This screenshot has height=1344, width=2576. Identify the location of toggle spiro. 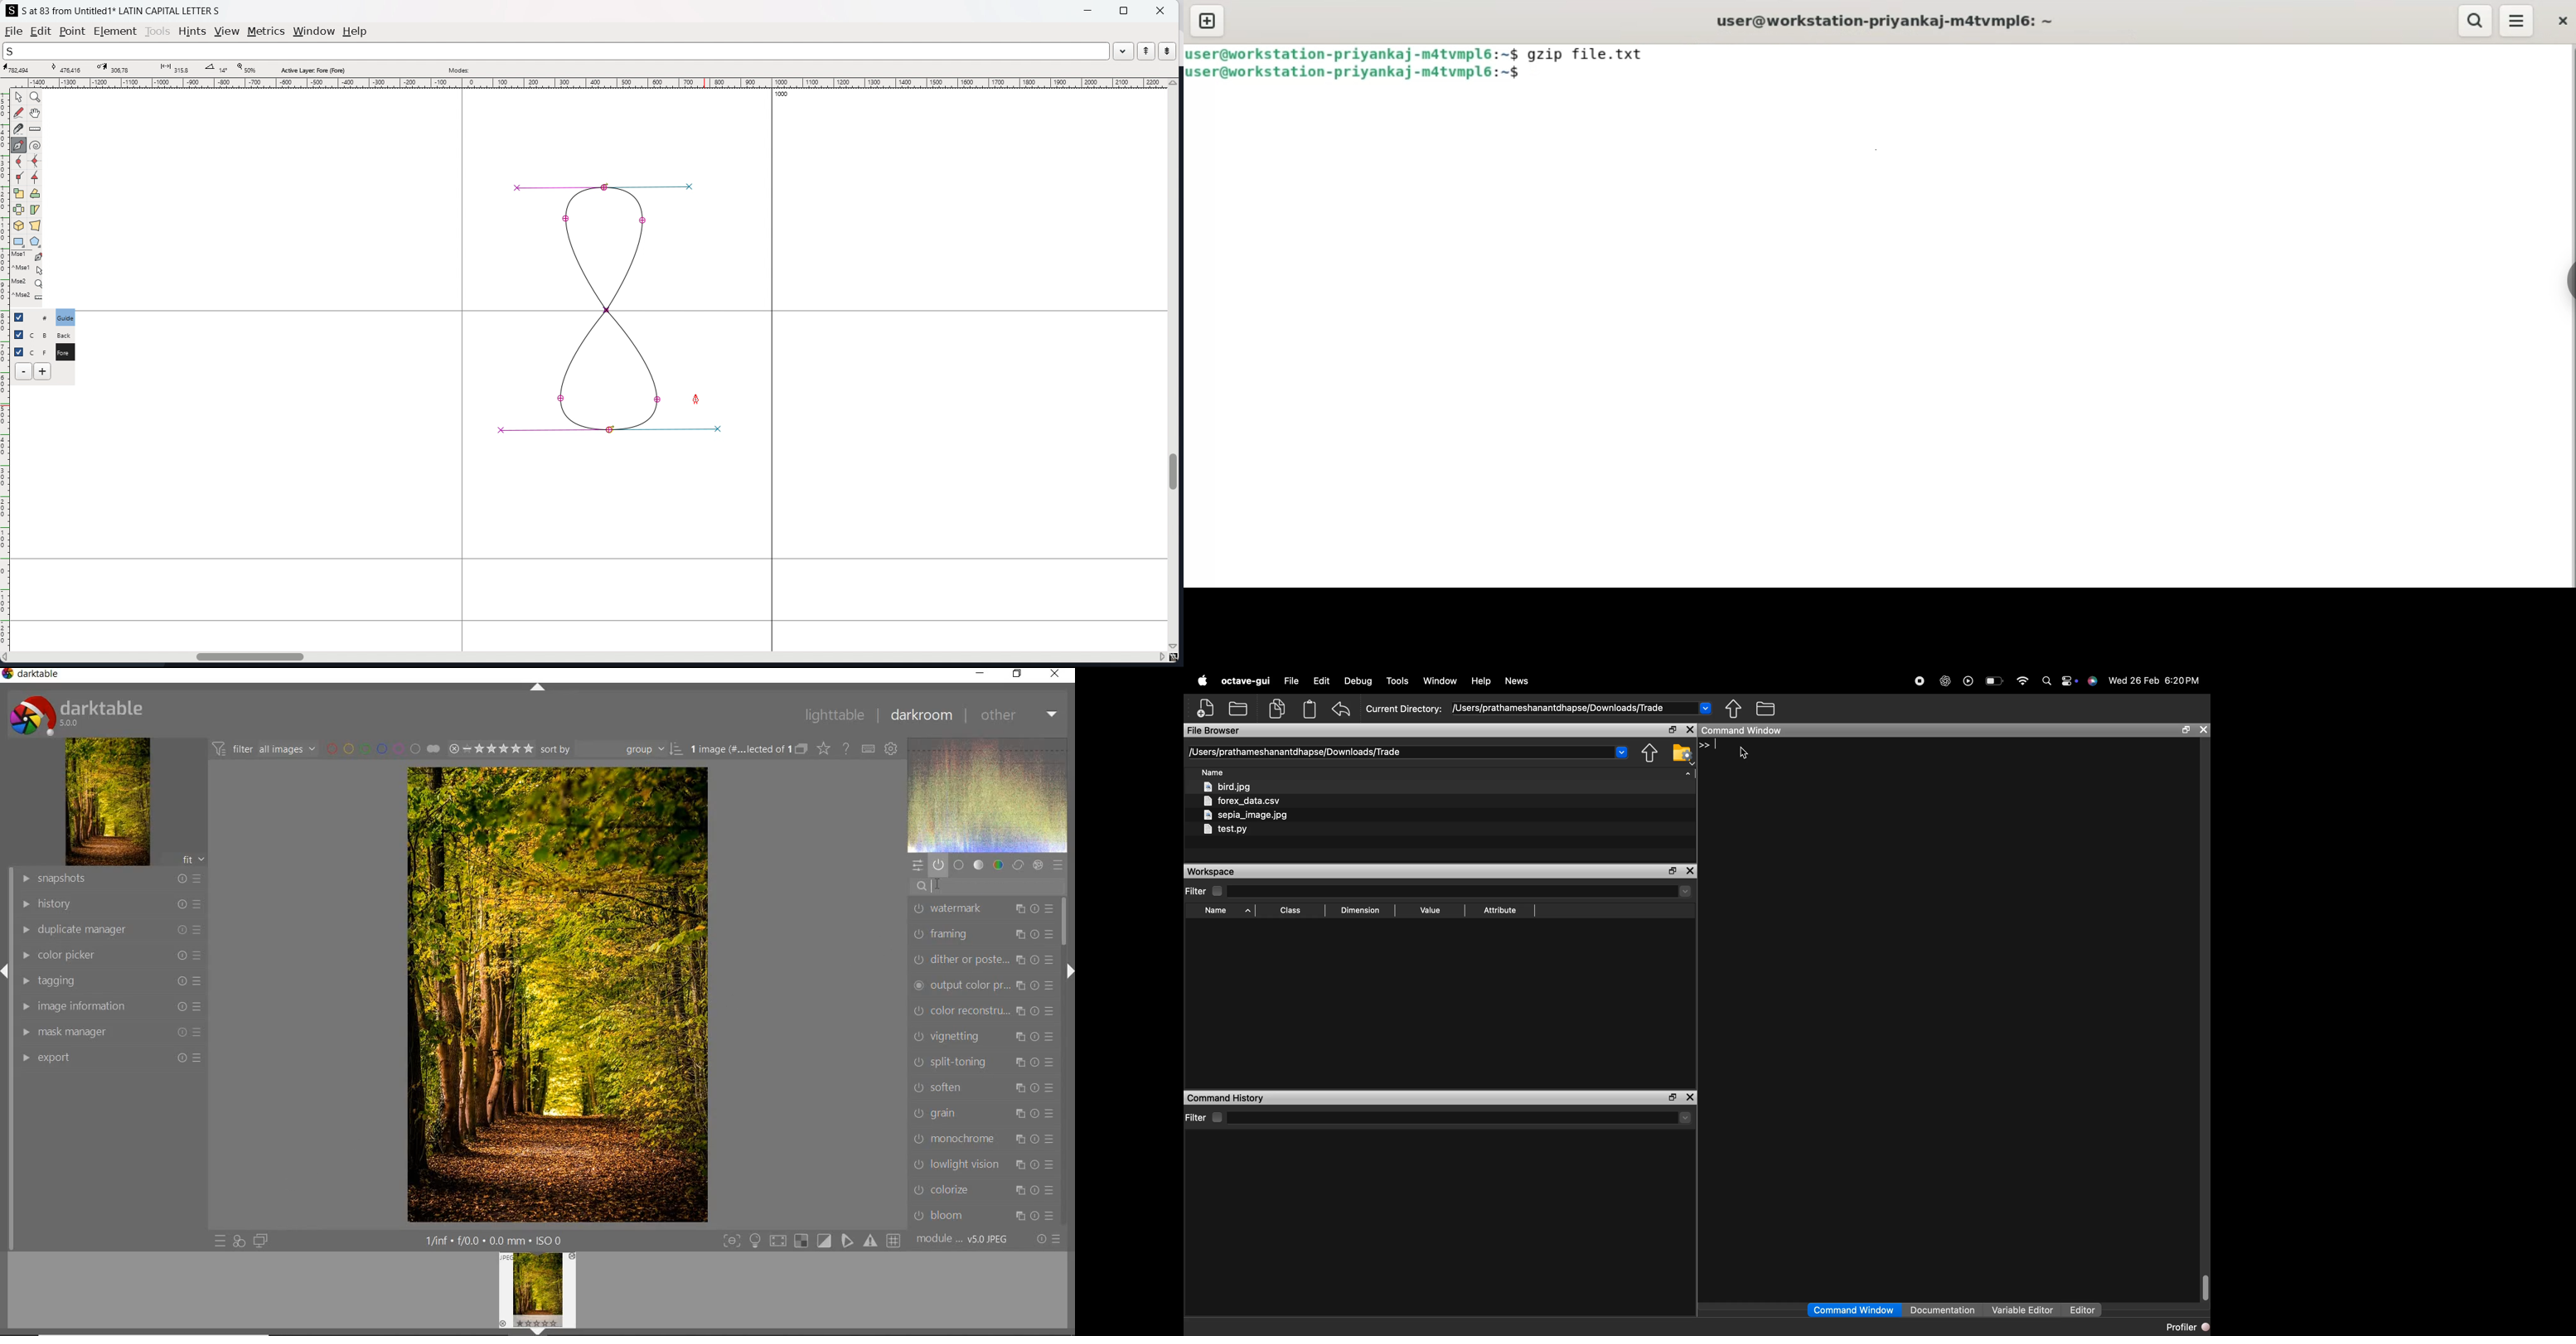
(35, 145).